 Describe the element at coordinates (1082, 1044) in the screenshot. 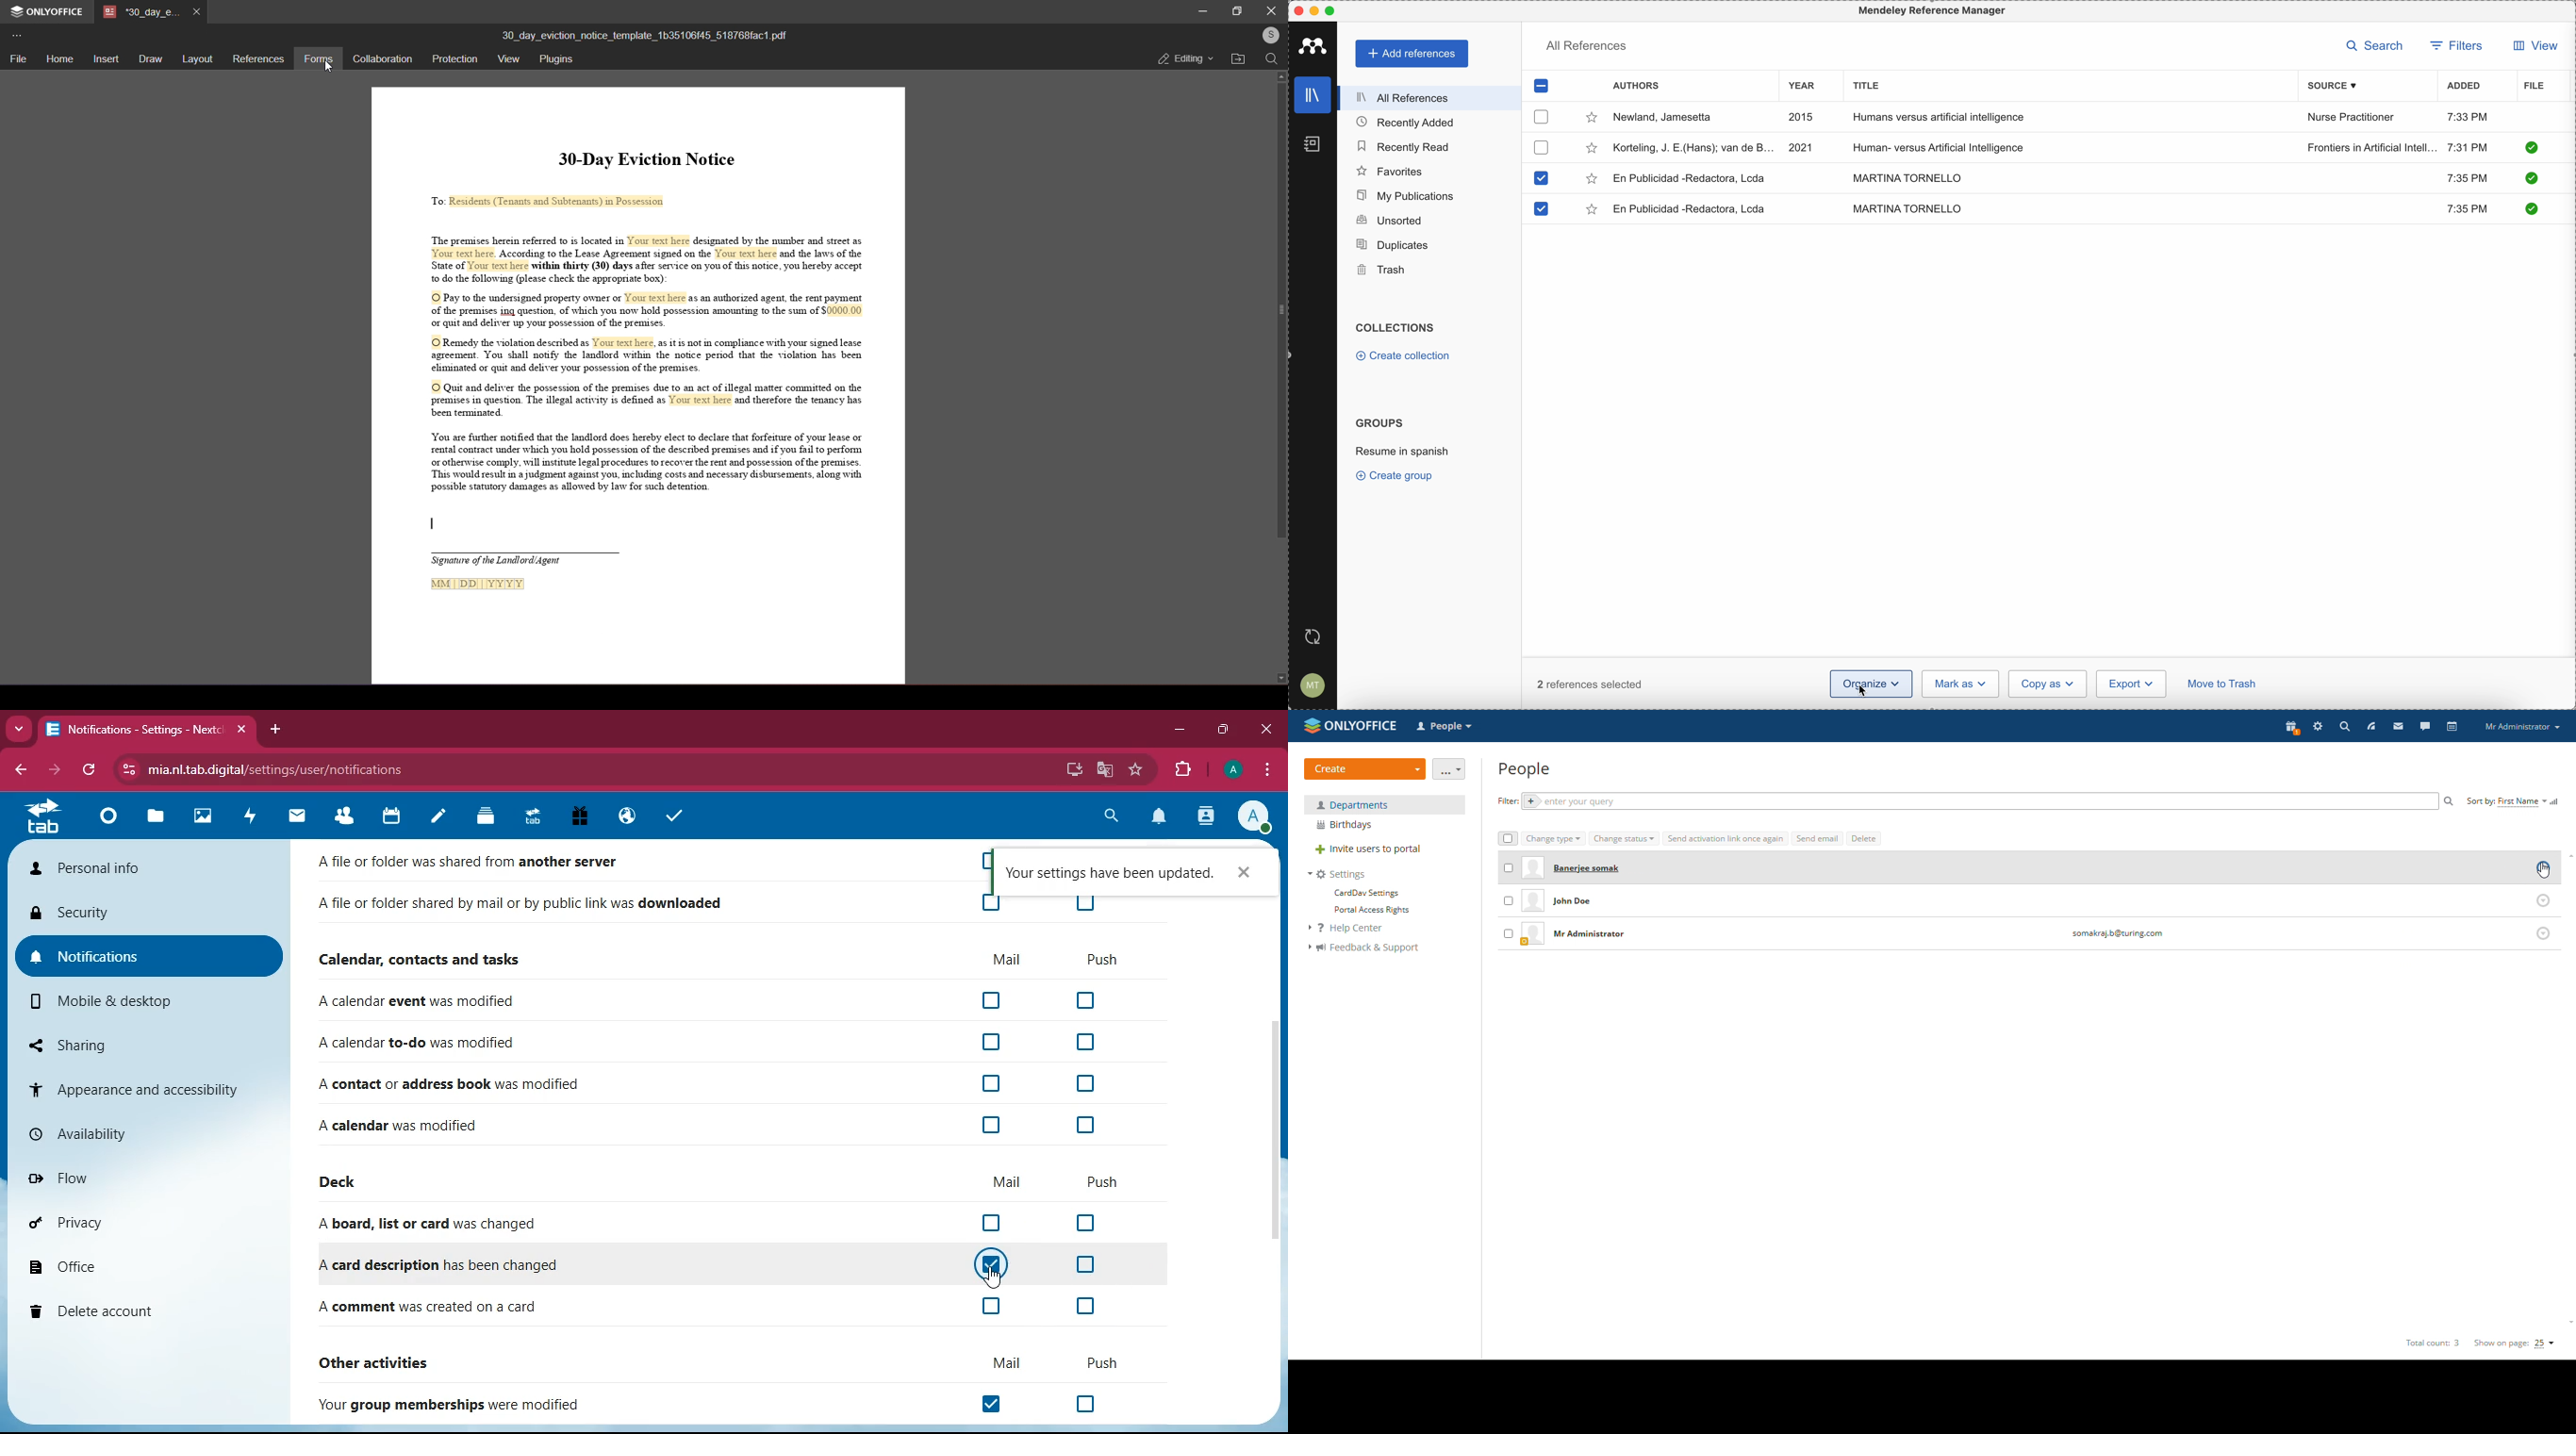

I see `off` at that location.